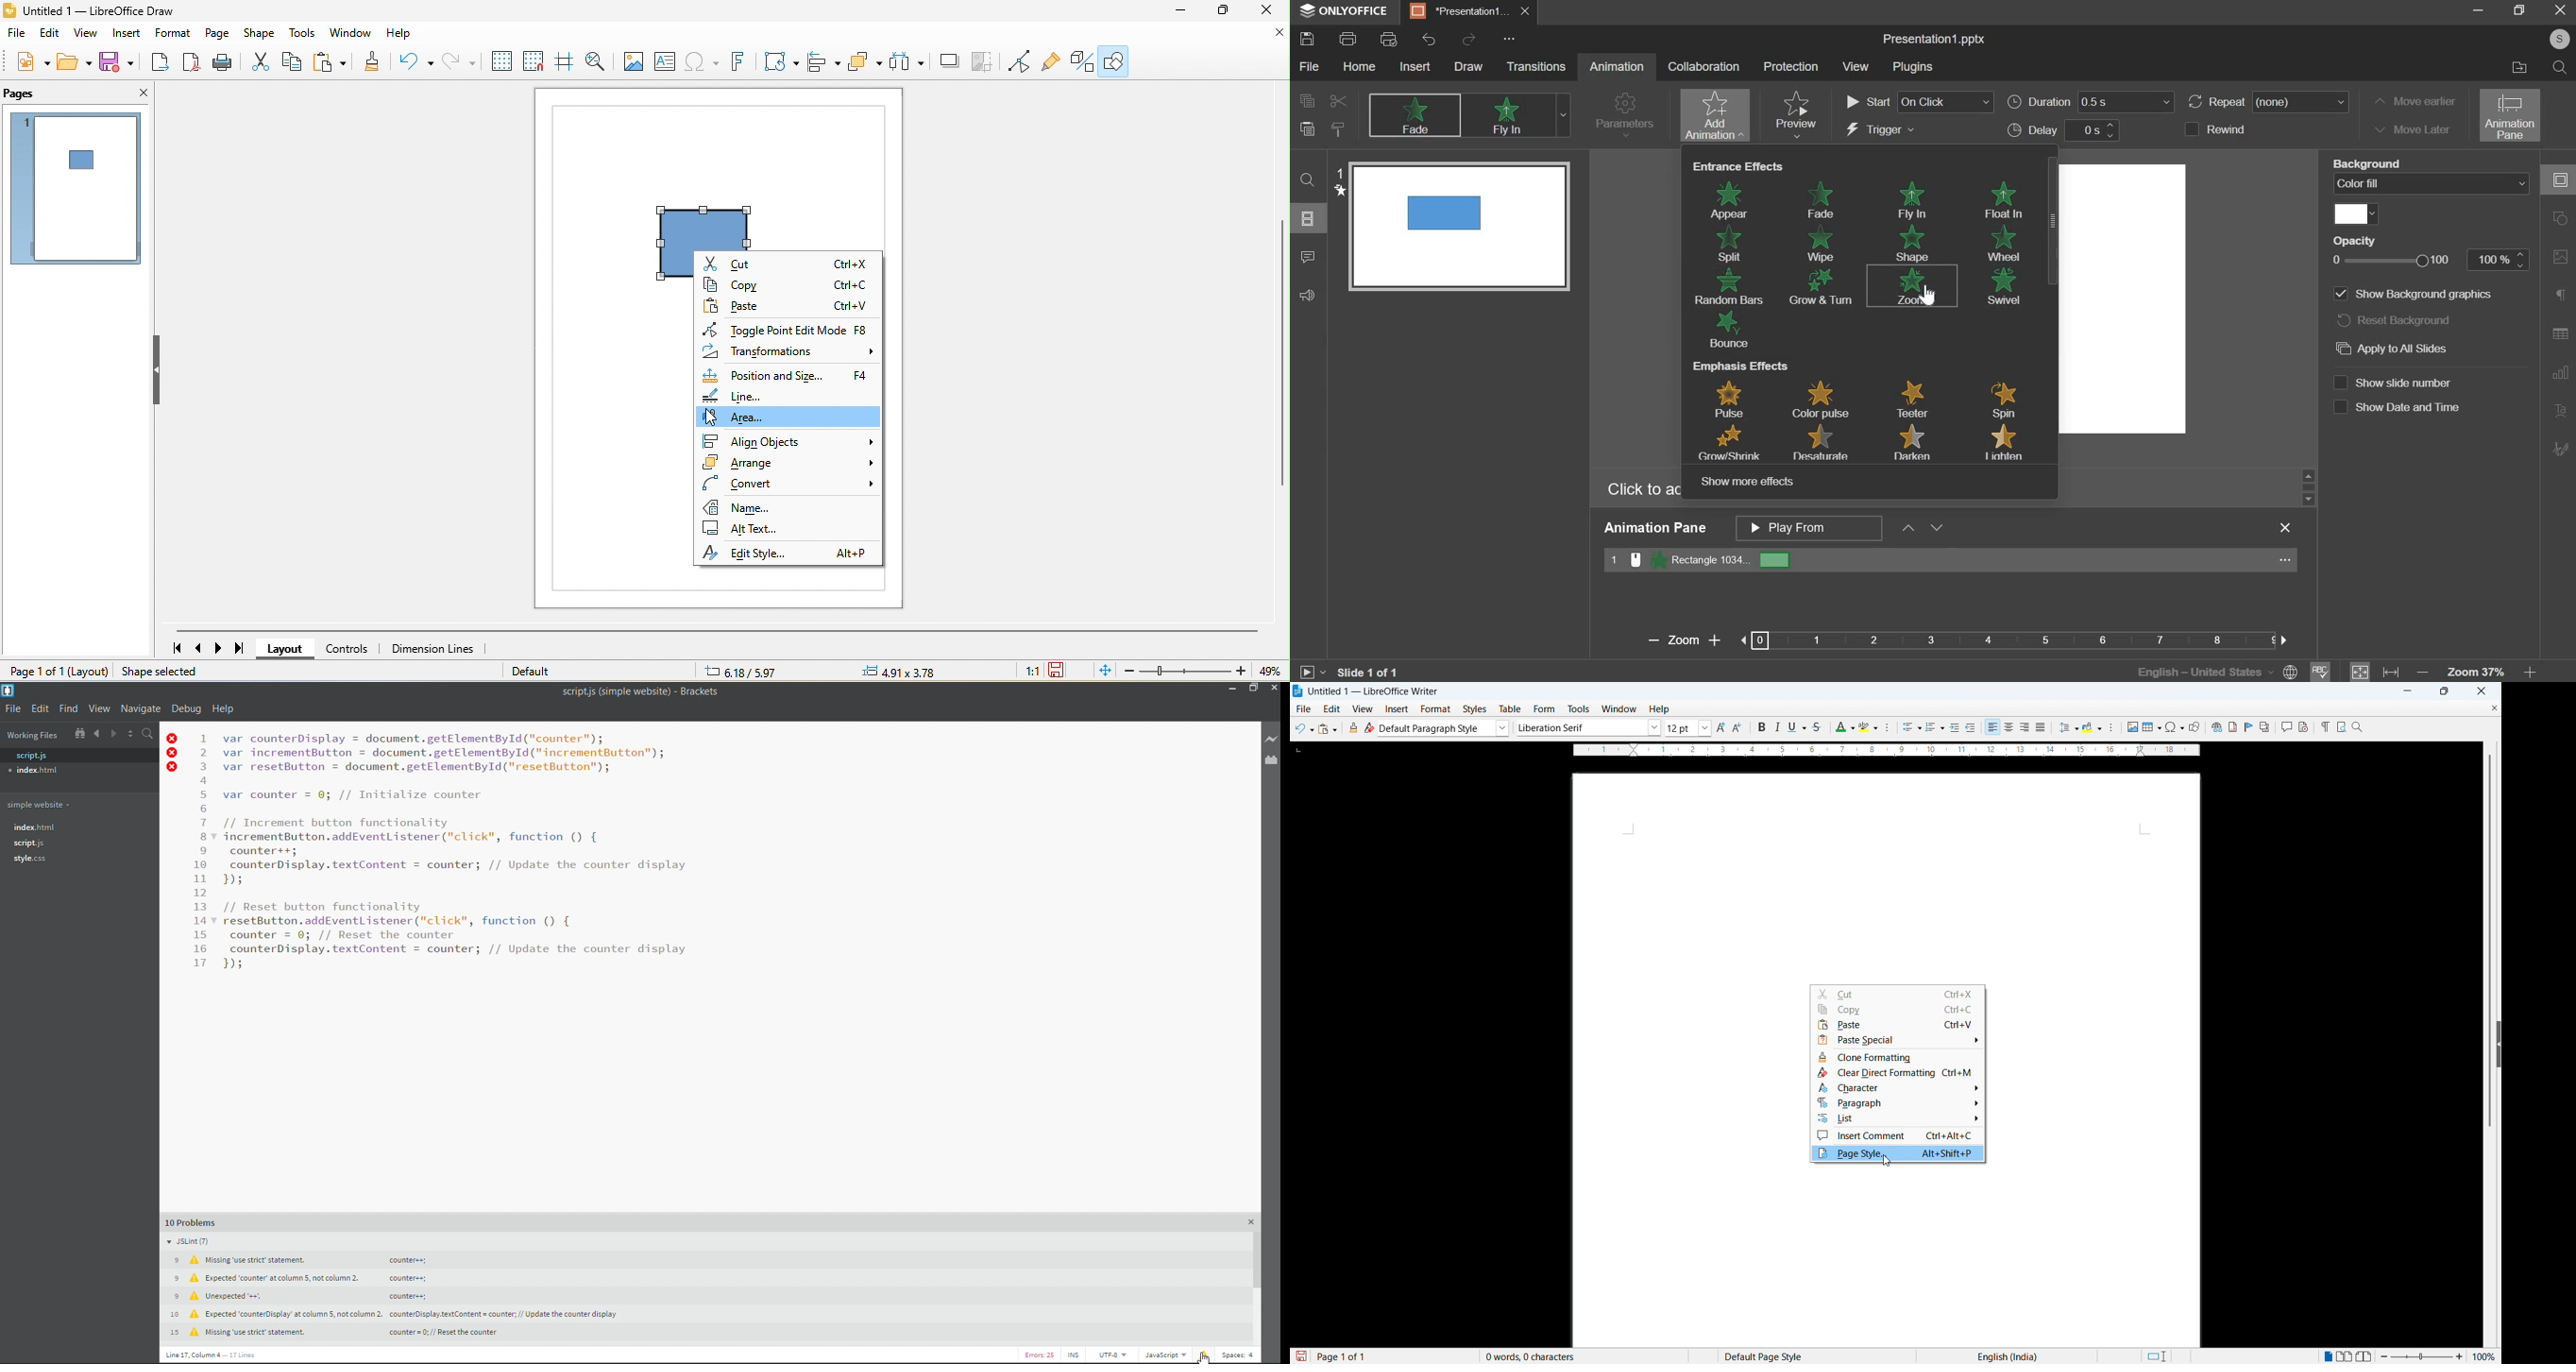 Image resolution: width=2576 pixels, height=1372 pixels. I want to click on transitions, so click(1537, 68).